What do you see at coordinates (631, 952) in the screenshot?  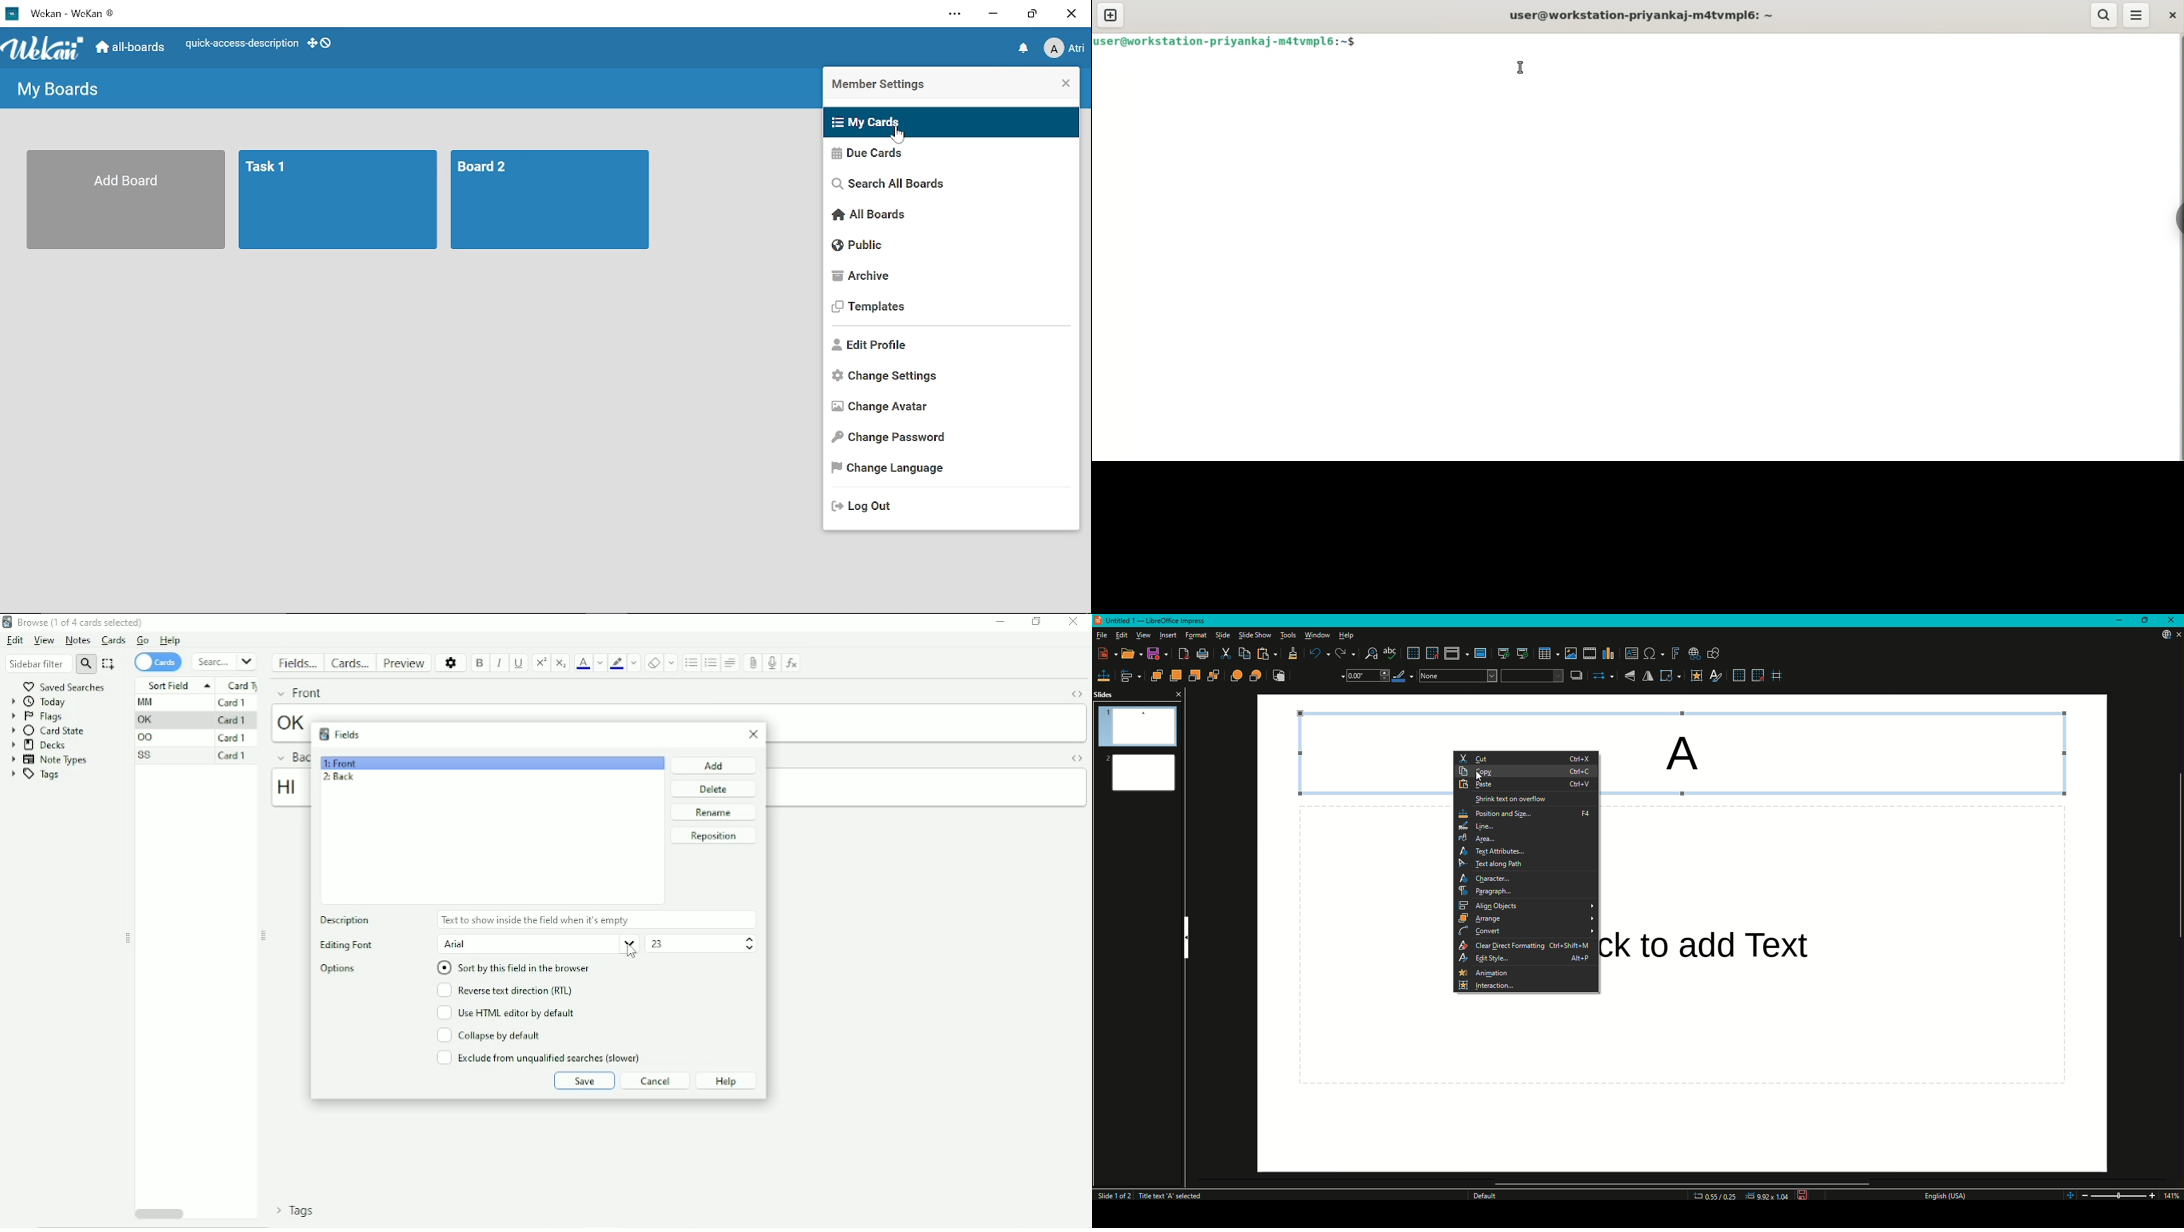 I see `cursor` at bounding box center [631, 952].